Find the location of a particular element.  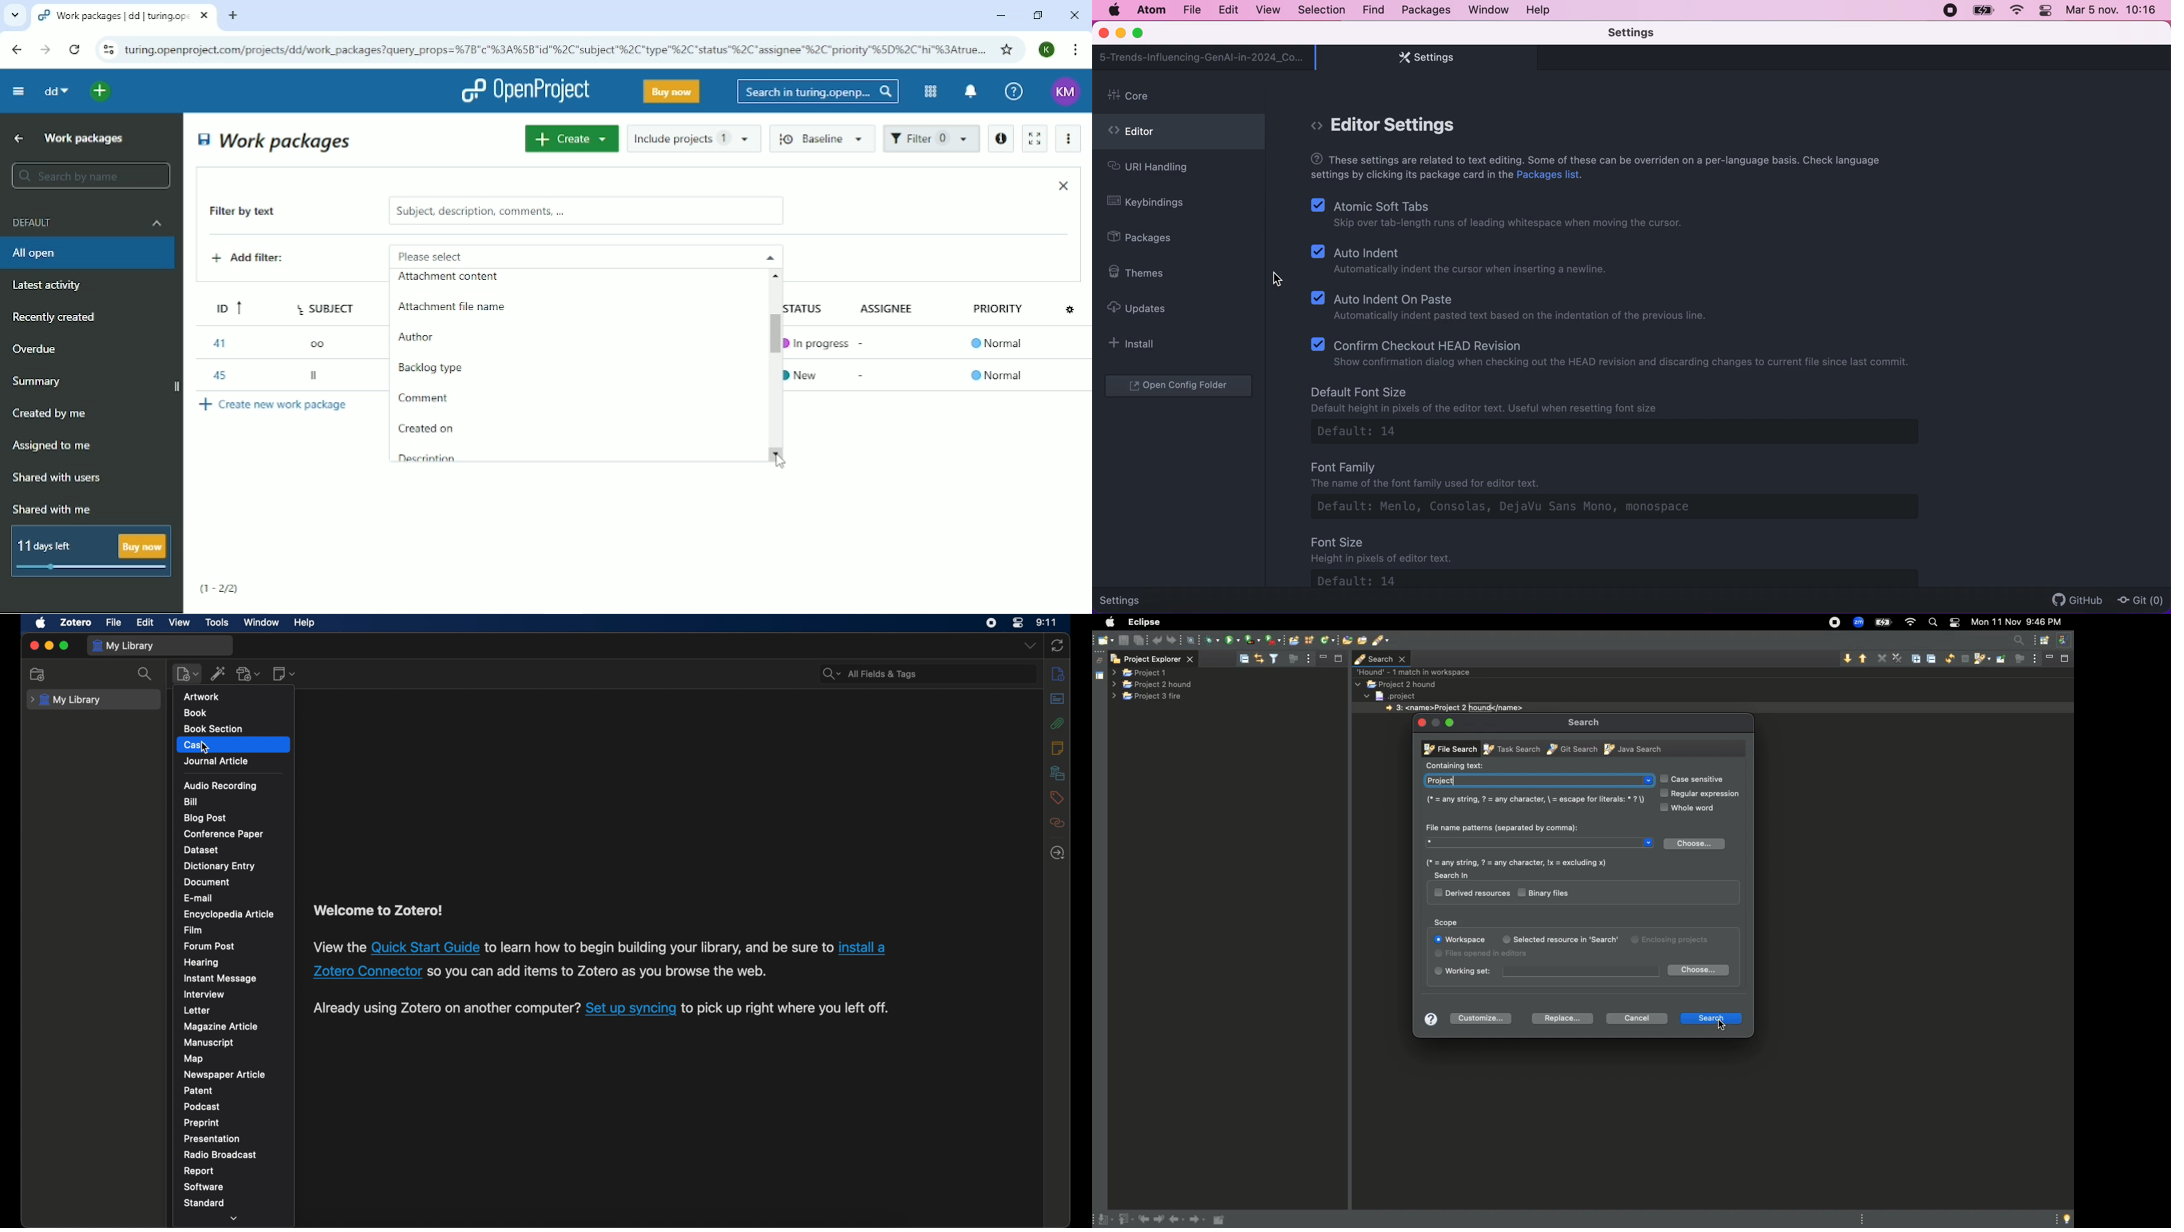

Add filter is located at coordinates (263, 260).